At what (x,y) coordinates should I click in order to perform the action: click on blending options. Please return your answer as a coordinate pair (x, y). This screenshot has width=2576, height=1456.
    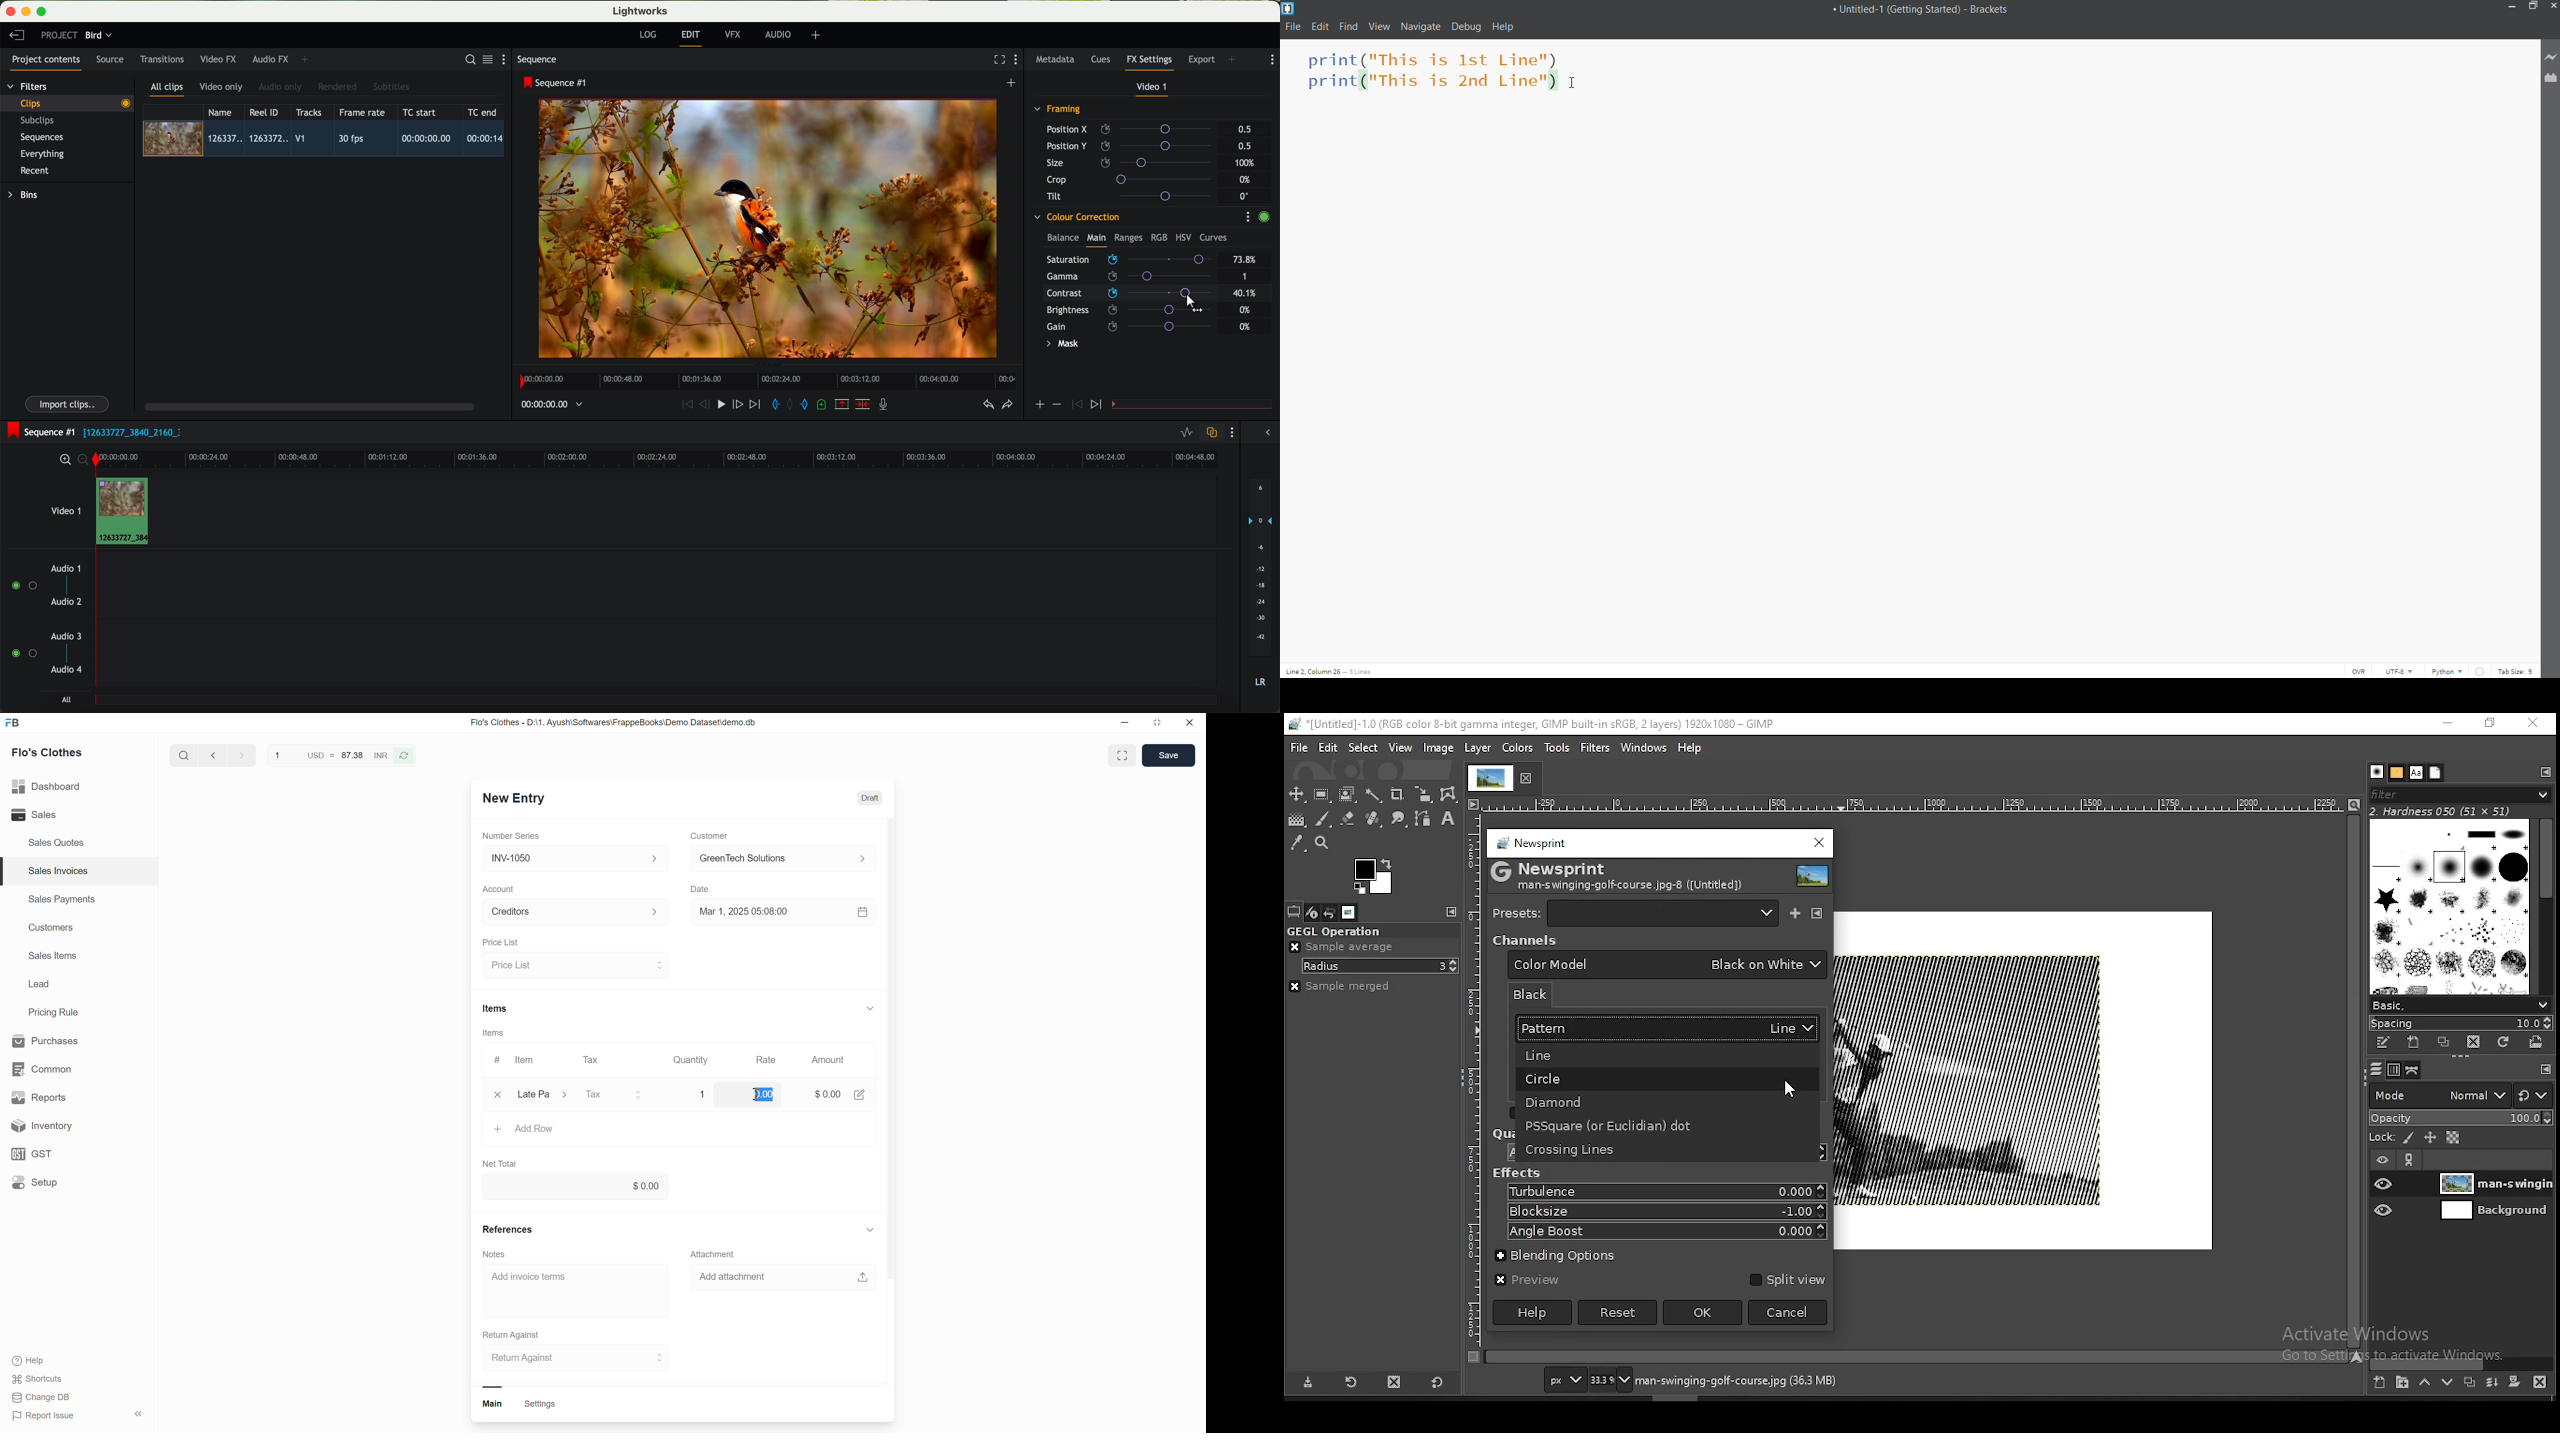
    Looking at the image, I should click on (1566, 1253).